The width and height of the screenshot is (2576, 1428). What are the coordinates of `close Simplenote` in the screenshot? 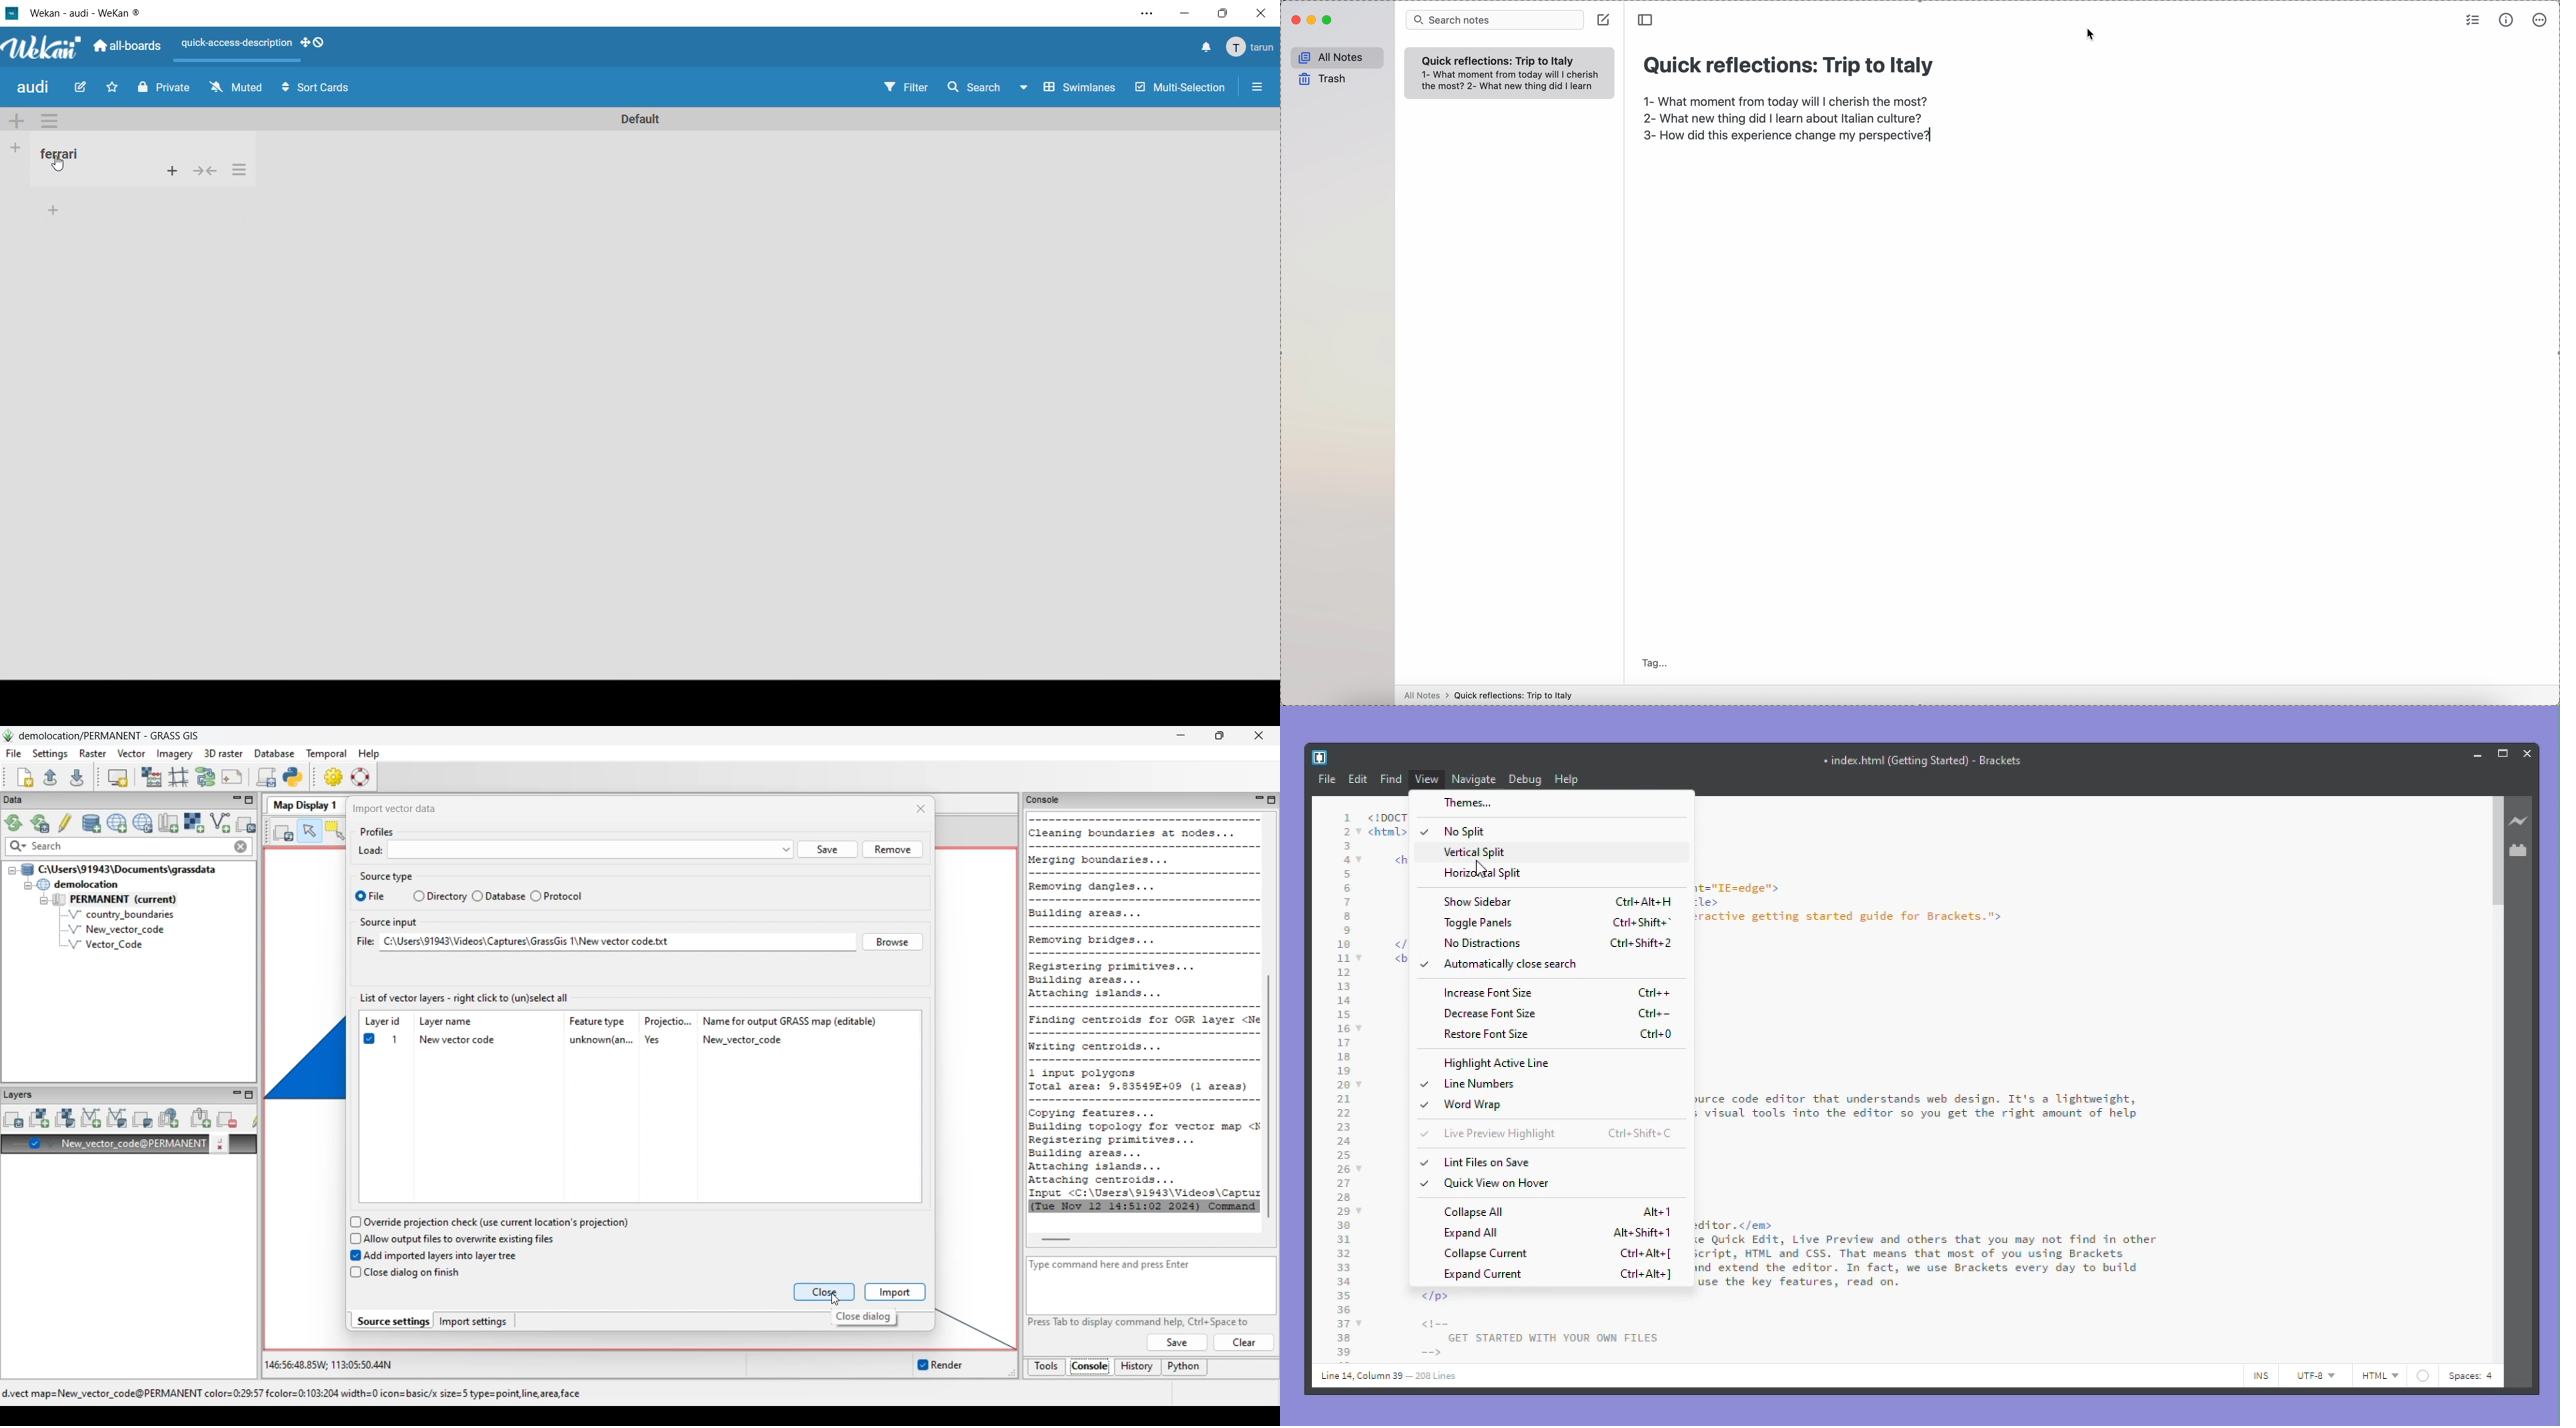 It's located at (1294, 20).